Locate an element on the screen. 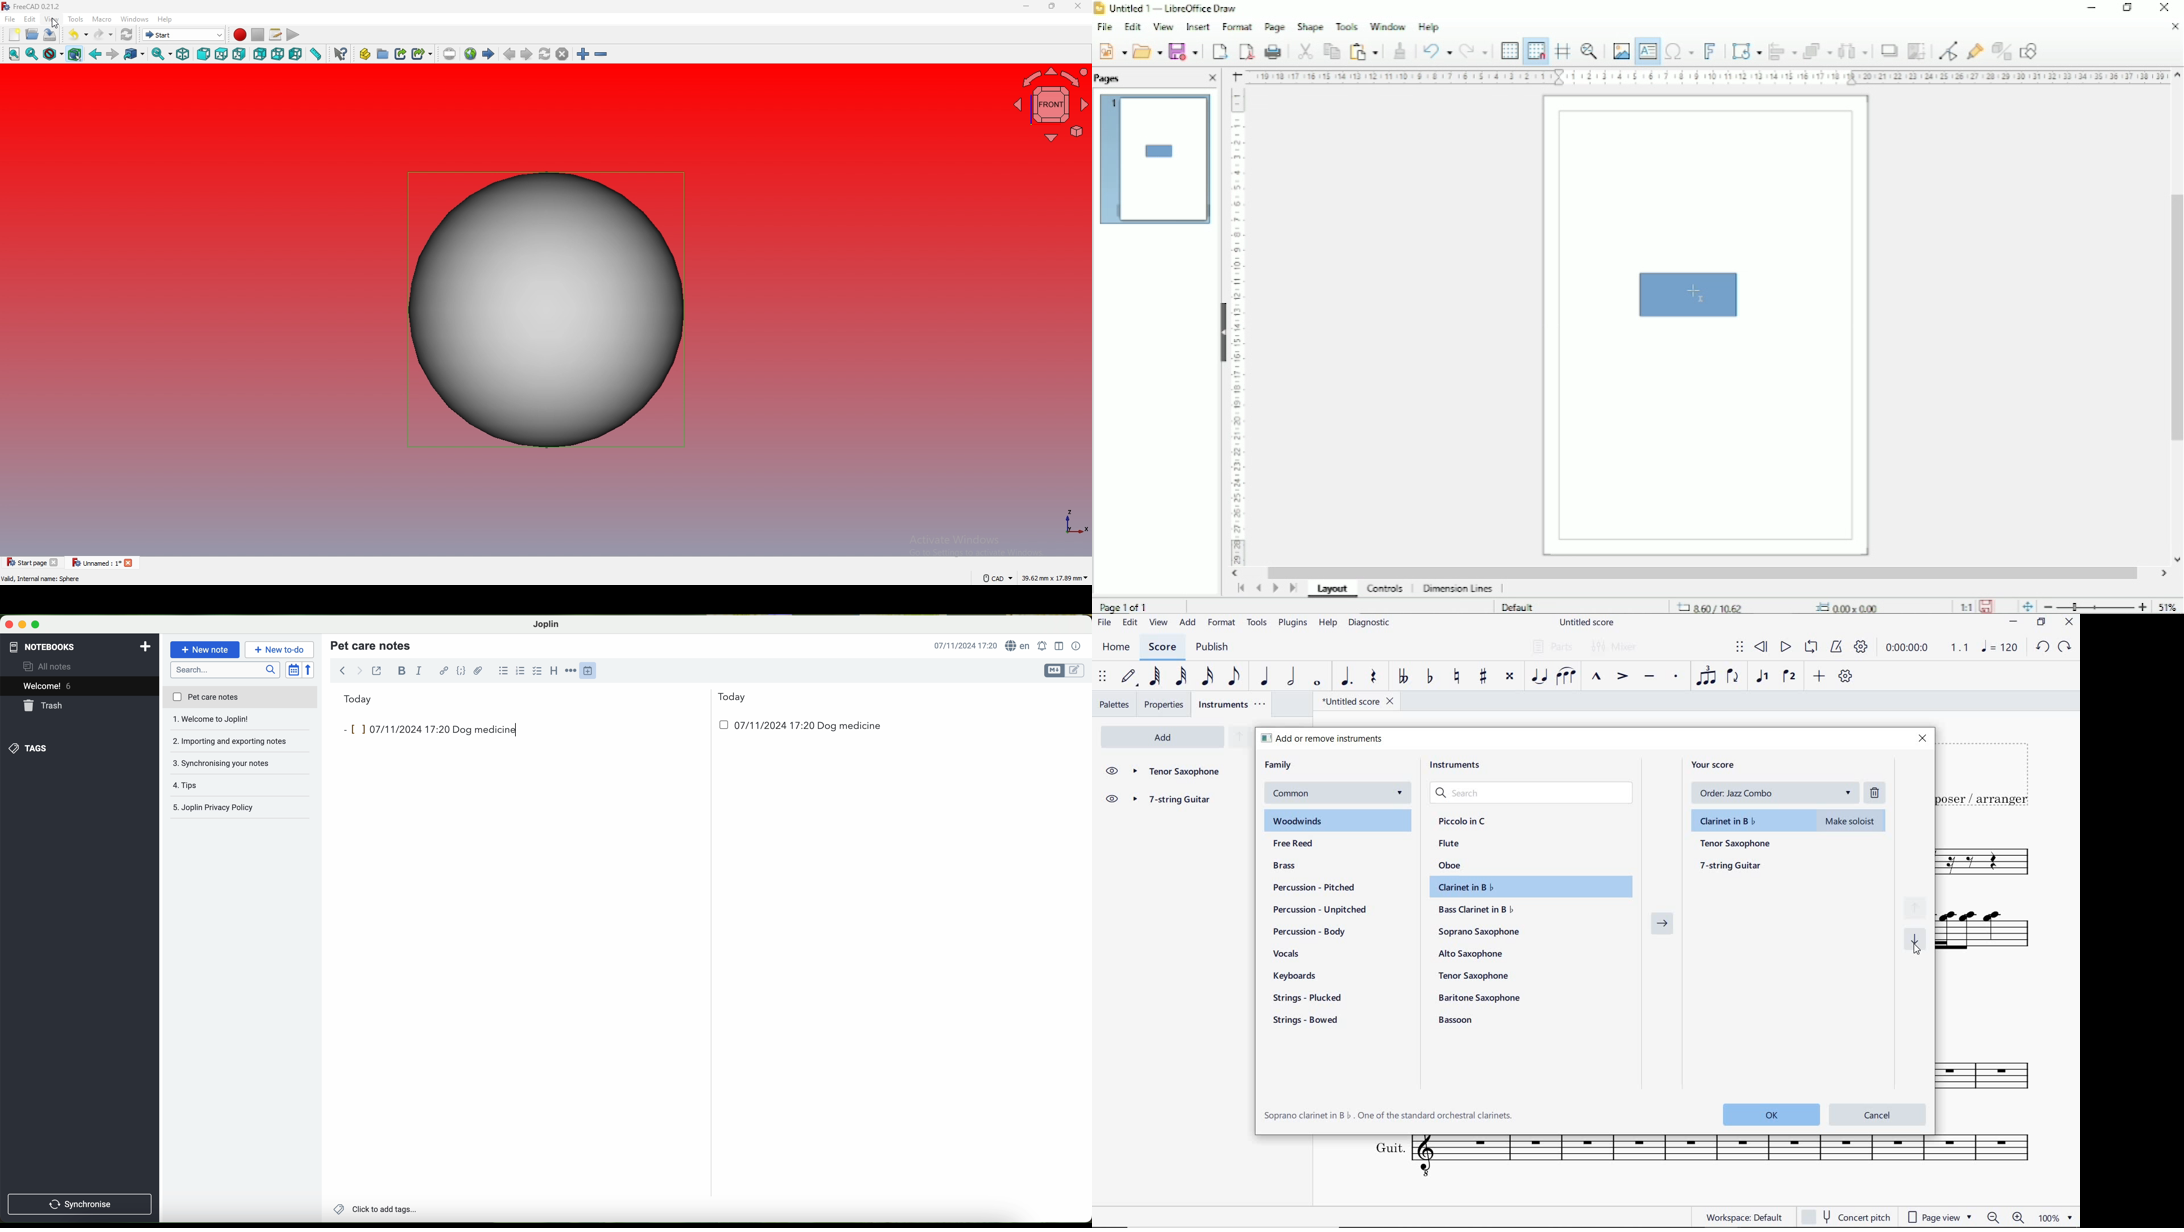  toggle sort order field is located at coordinates (294, 671).